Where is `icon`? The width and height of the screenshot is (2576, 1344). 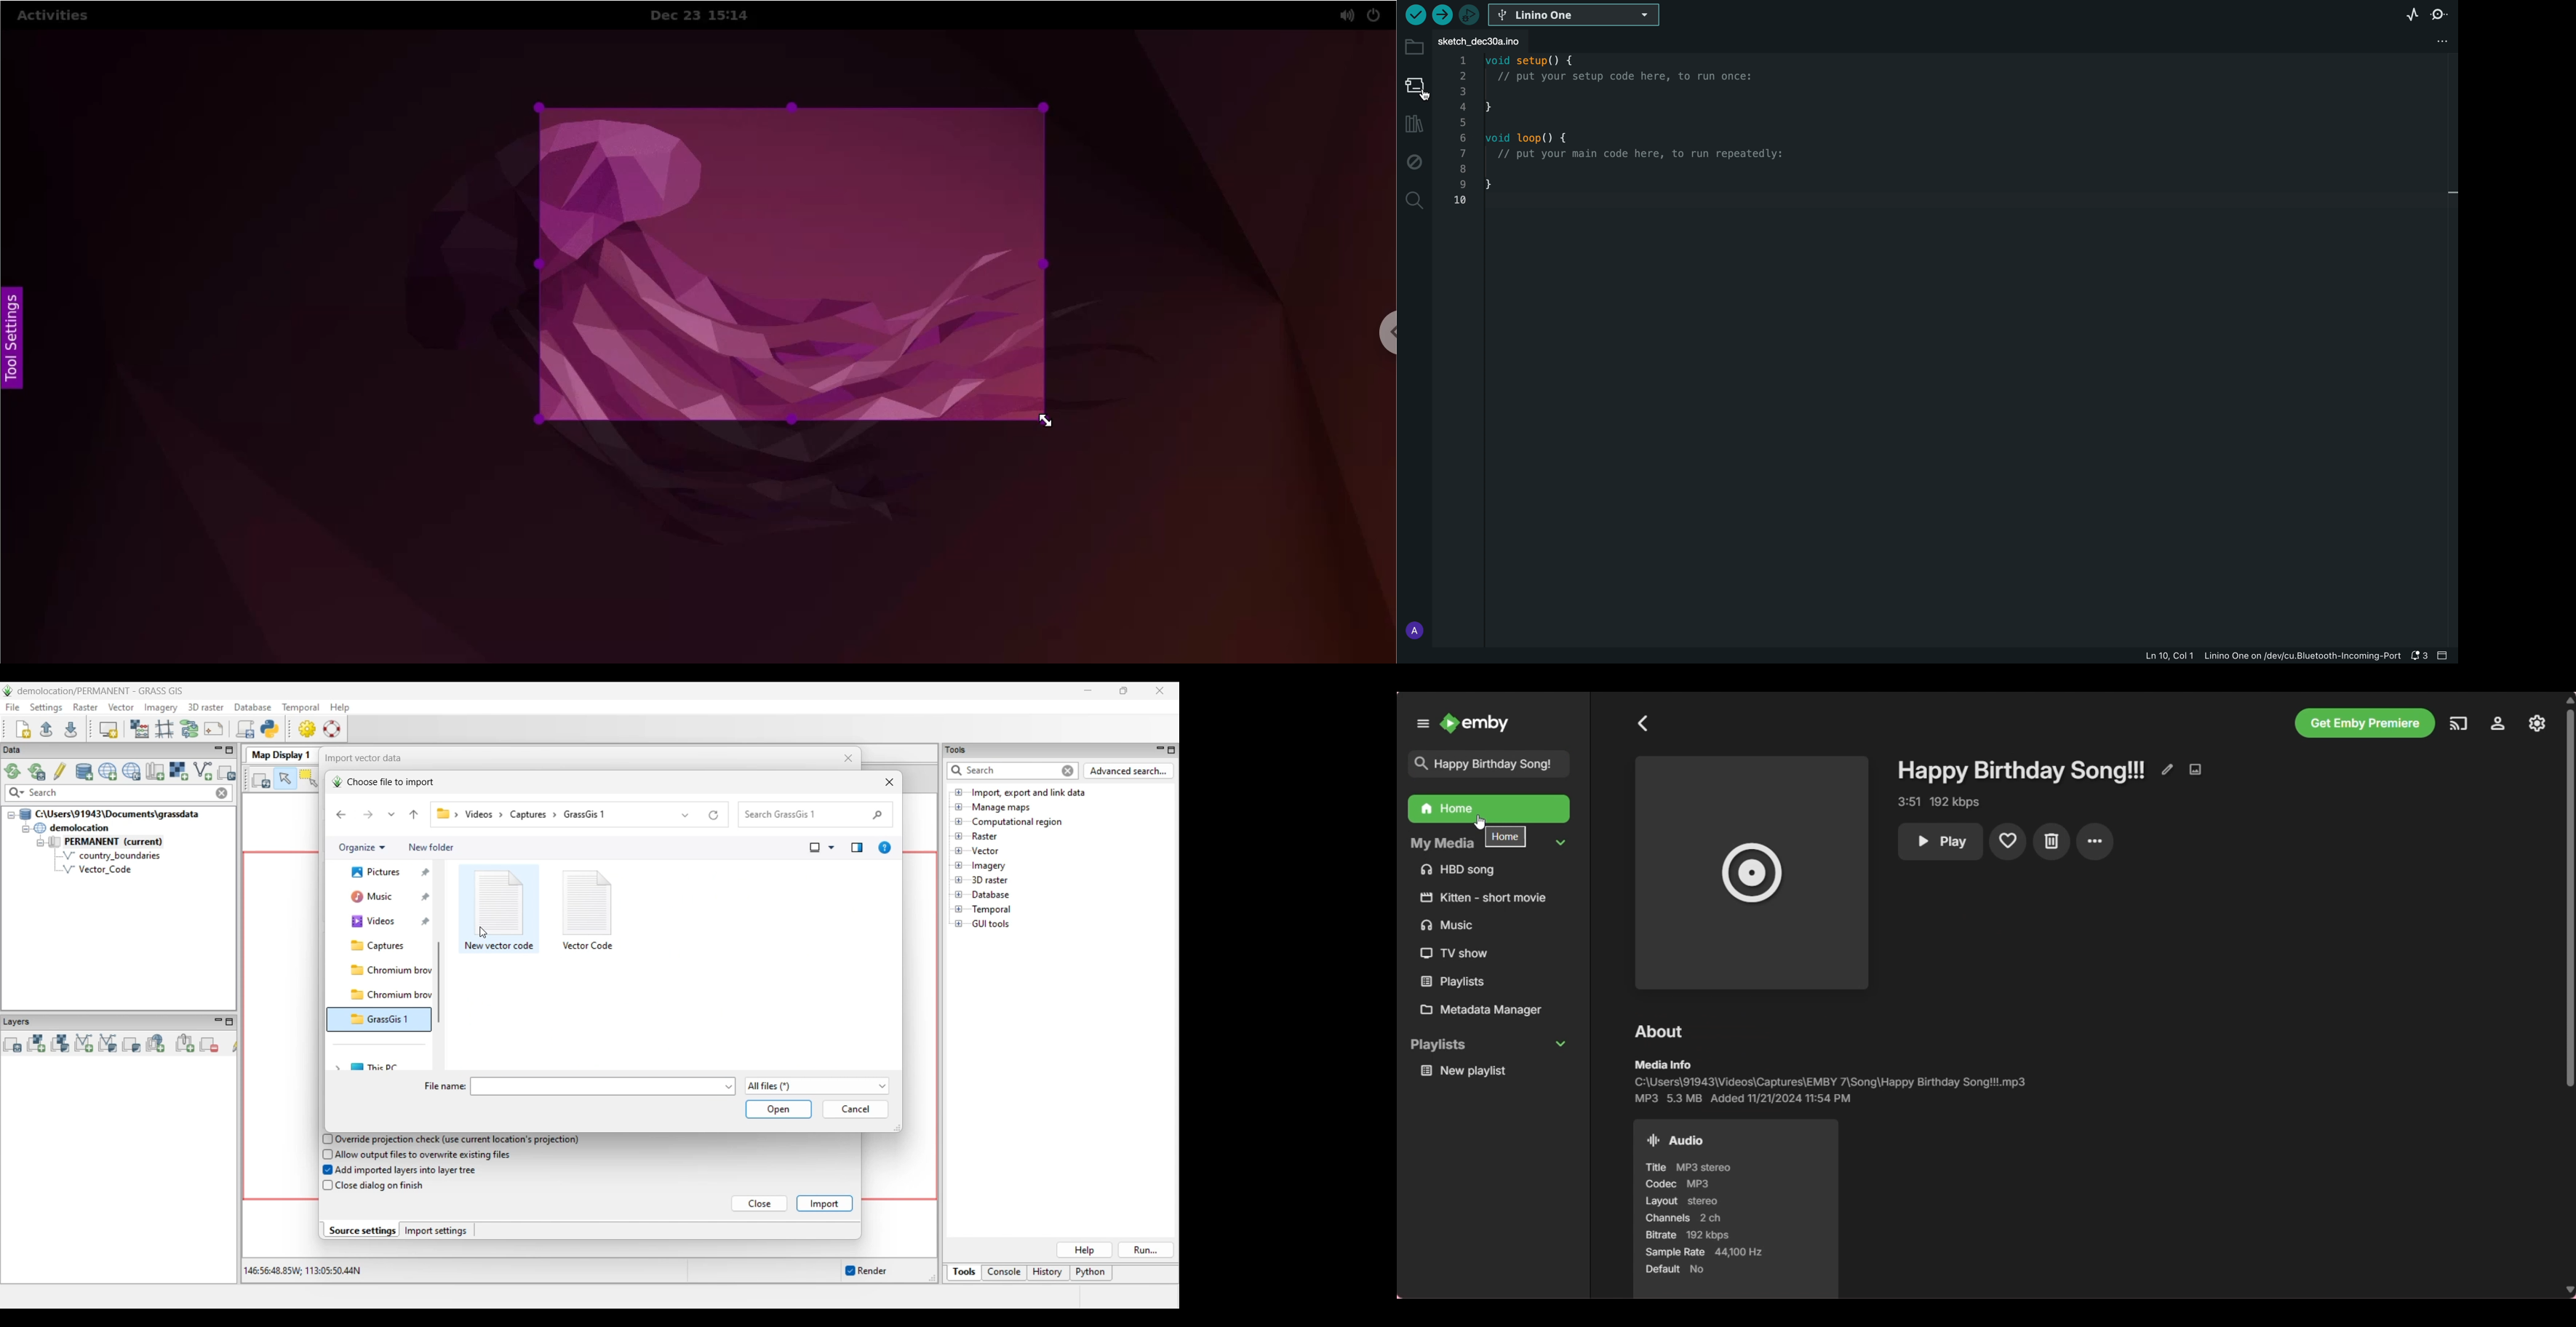
icon is located at coordinates (501, 901).